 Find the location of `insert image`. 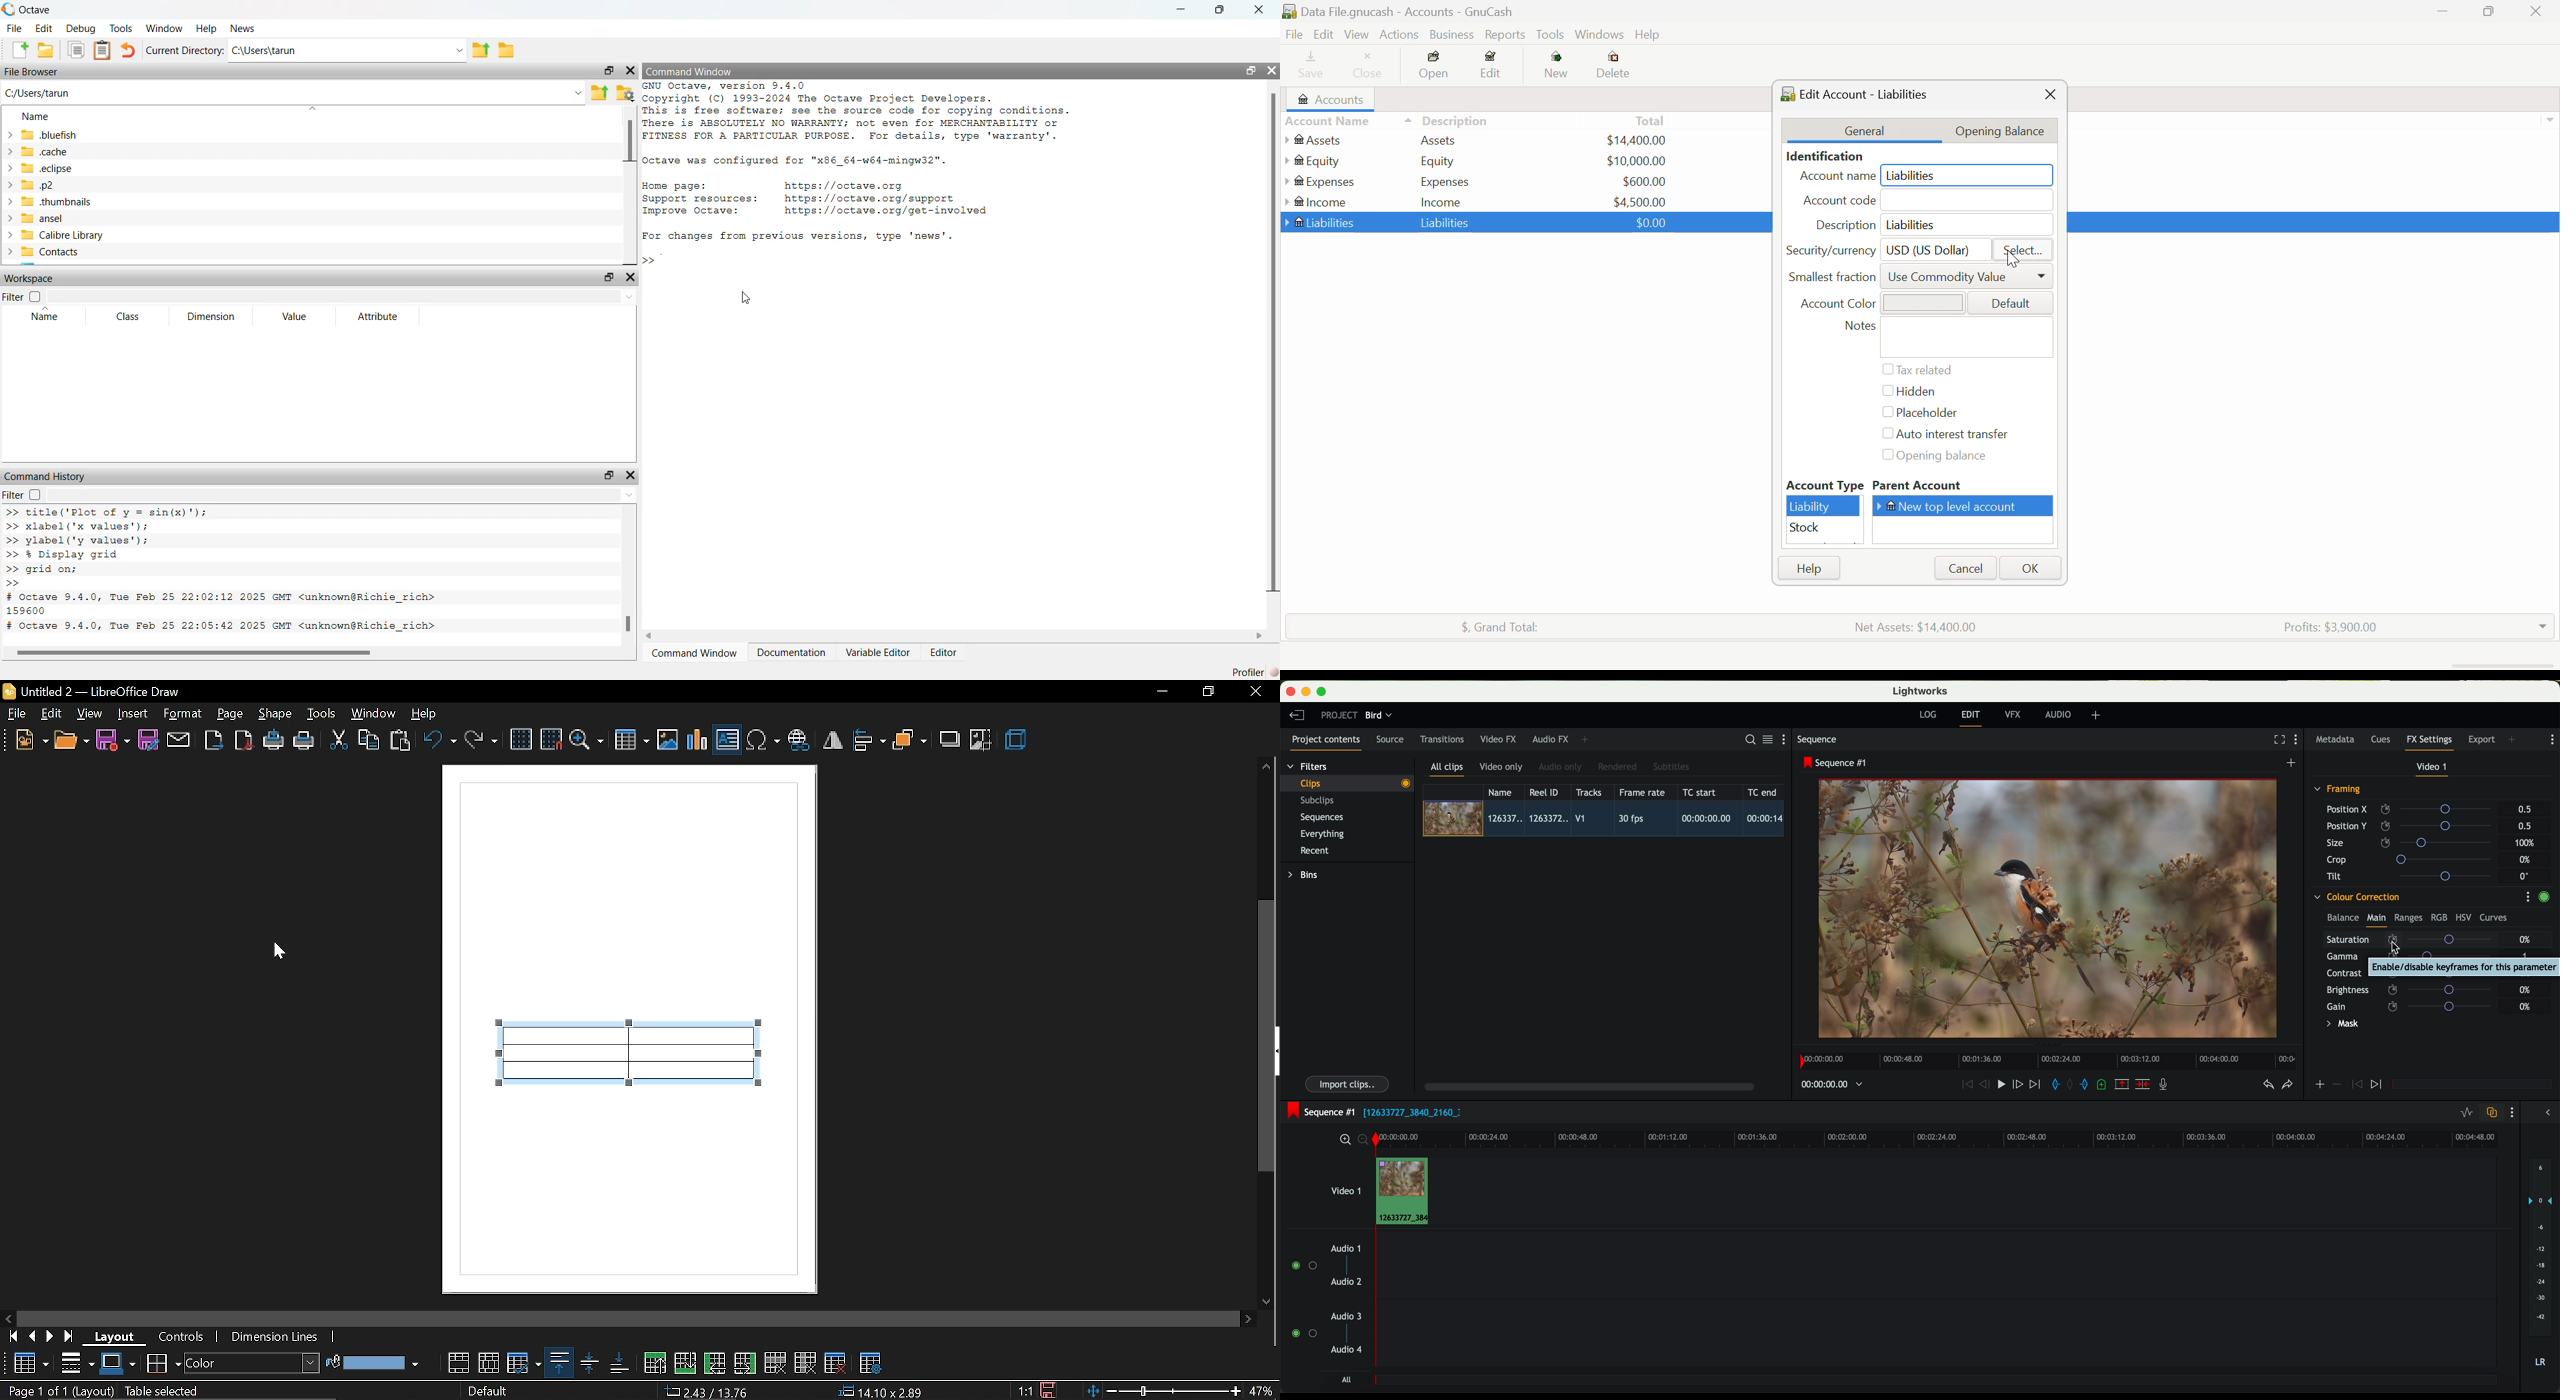

insert image is located at coordinates (669, 739).